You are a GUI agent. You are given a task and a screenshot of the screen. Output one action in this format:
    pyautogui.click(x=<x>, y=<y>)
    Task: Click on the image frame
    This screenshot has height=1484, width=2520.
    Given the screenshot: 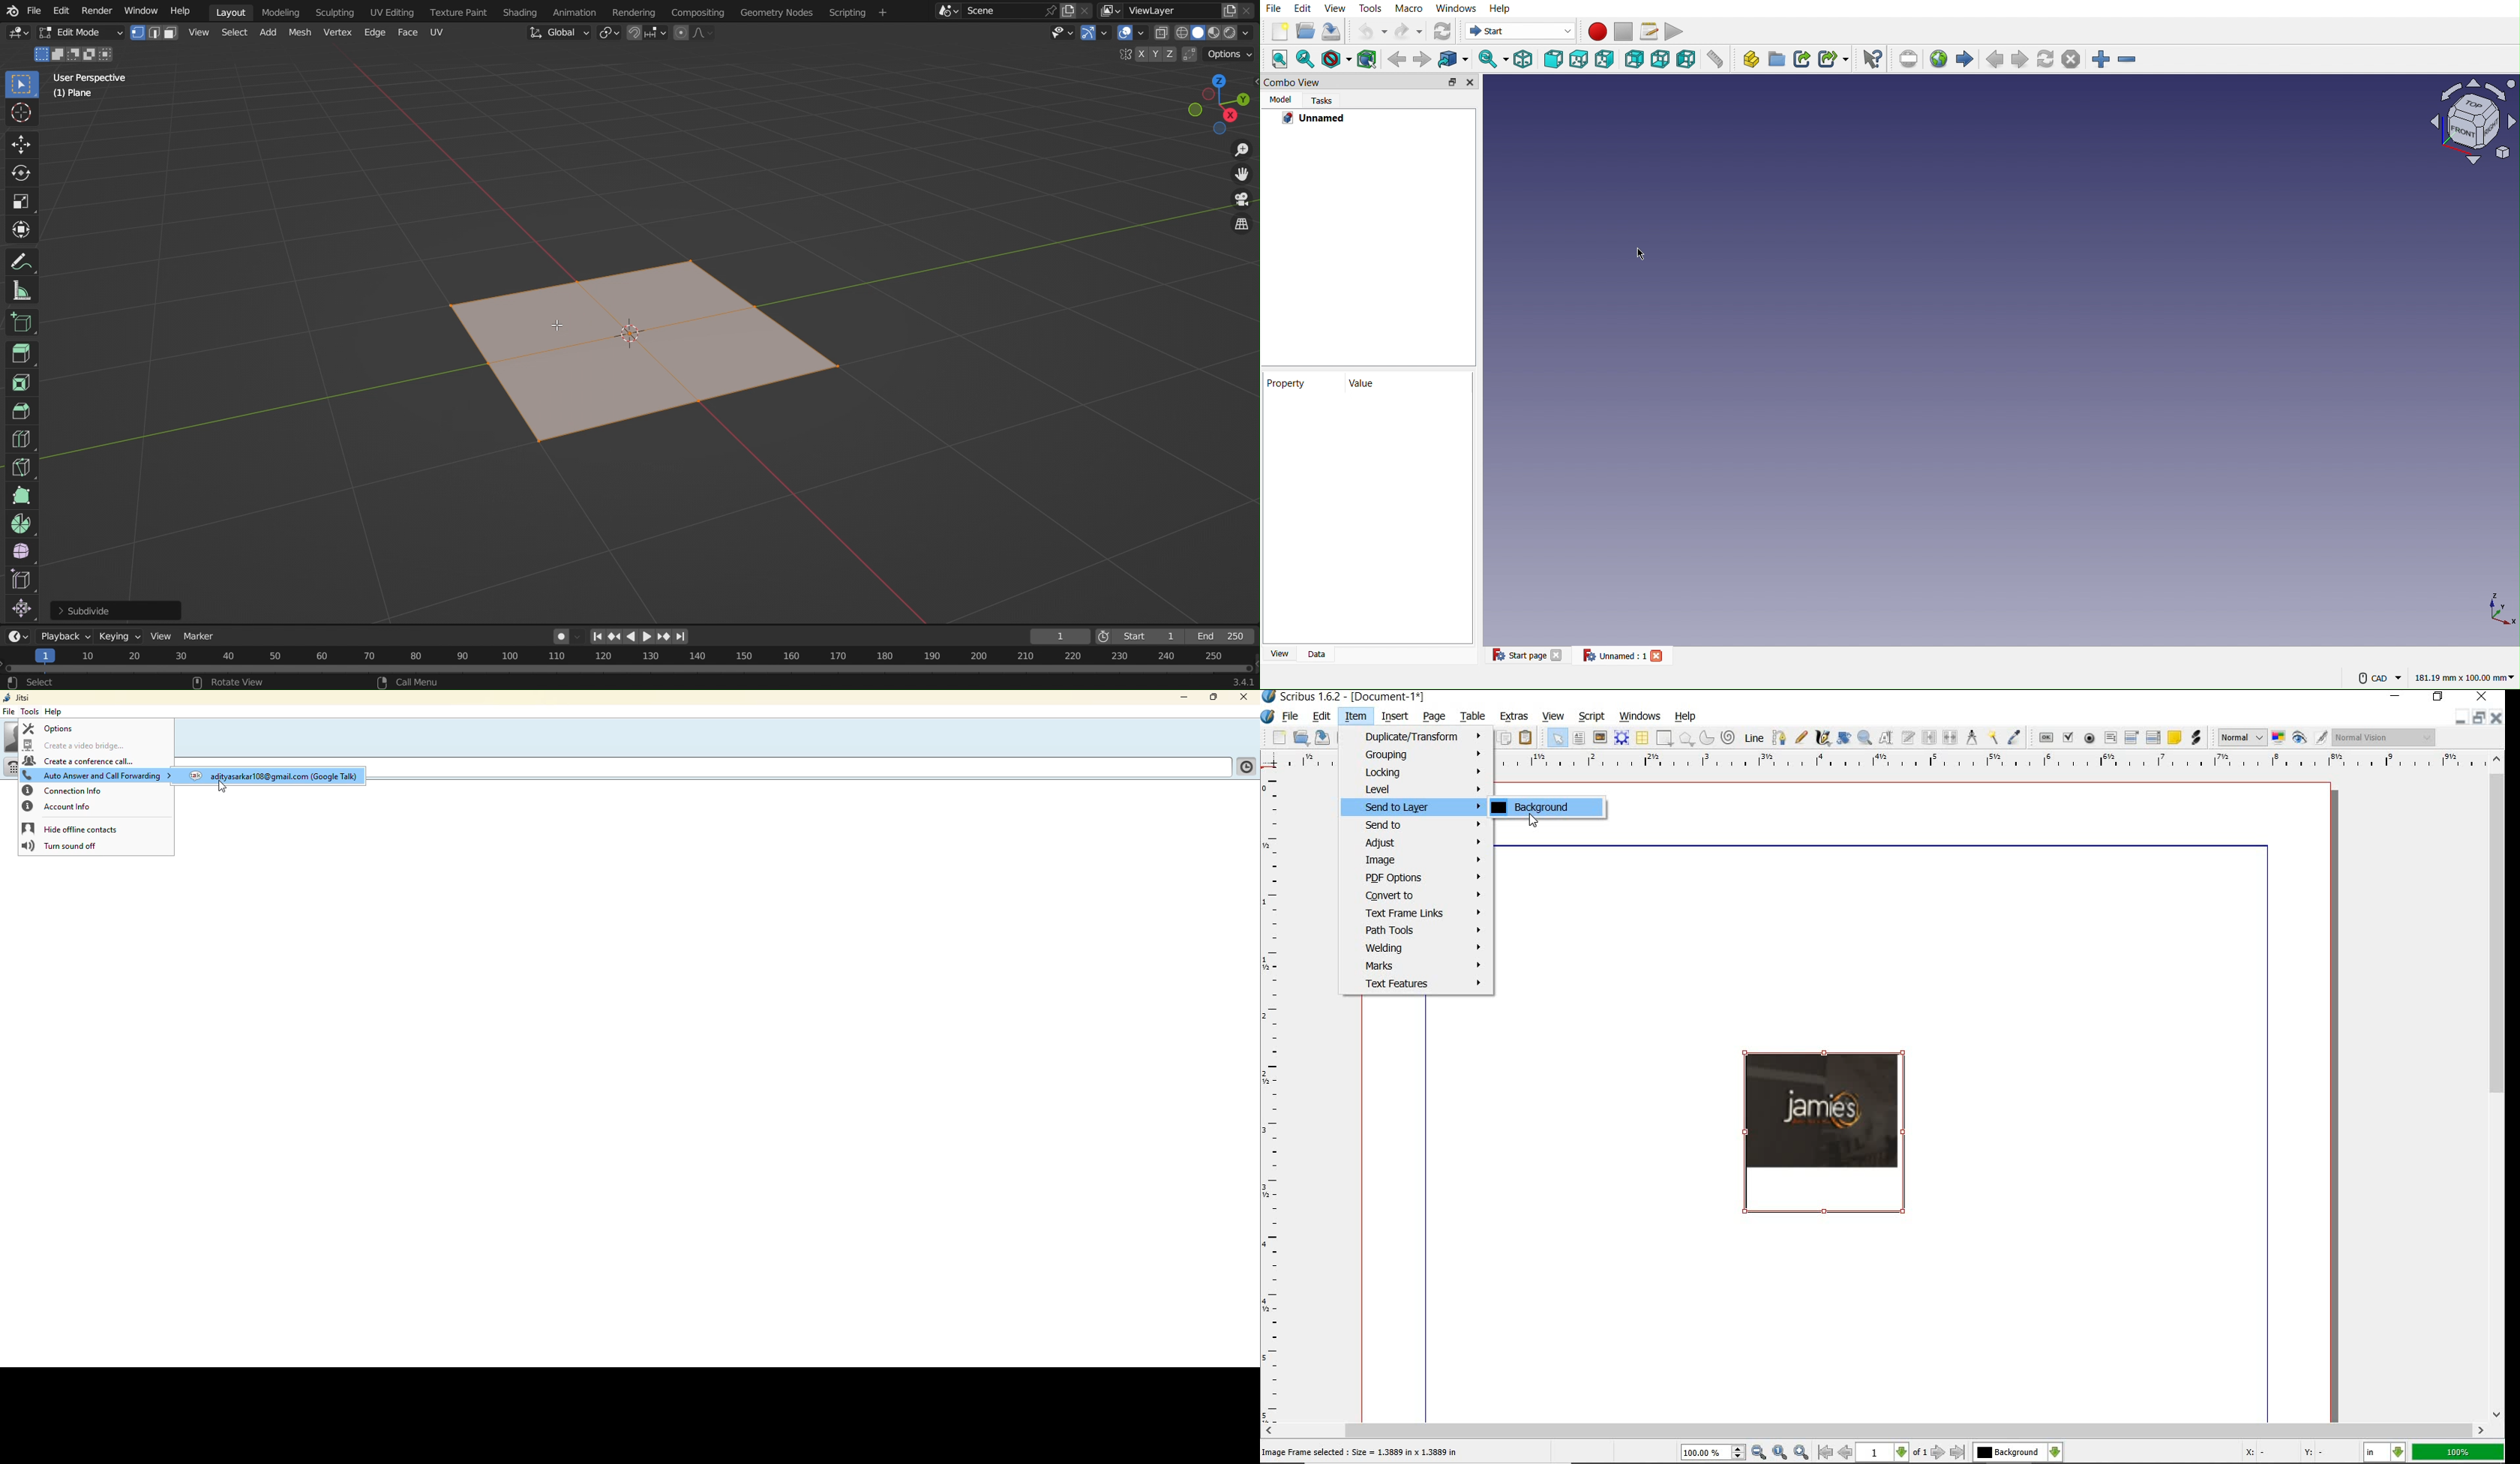 What is the action you would take?
    pyautogui.click(x=1600, y=738)
    